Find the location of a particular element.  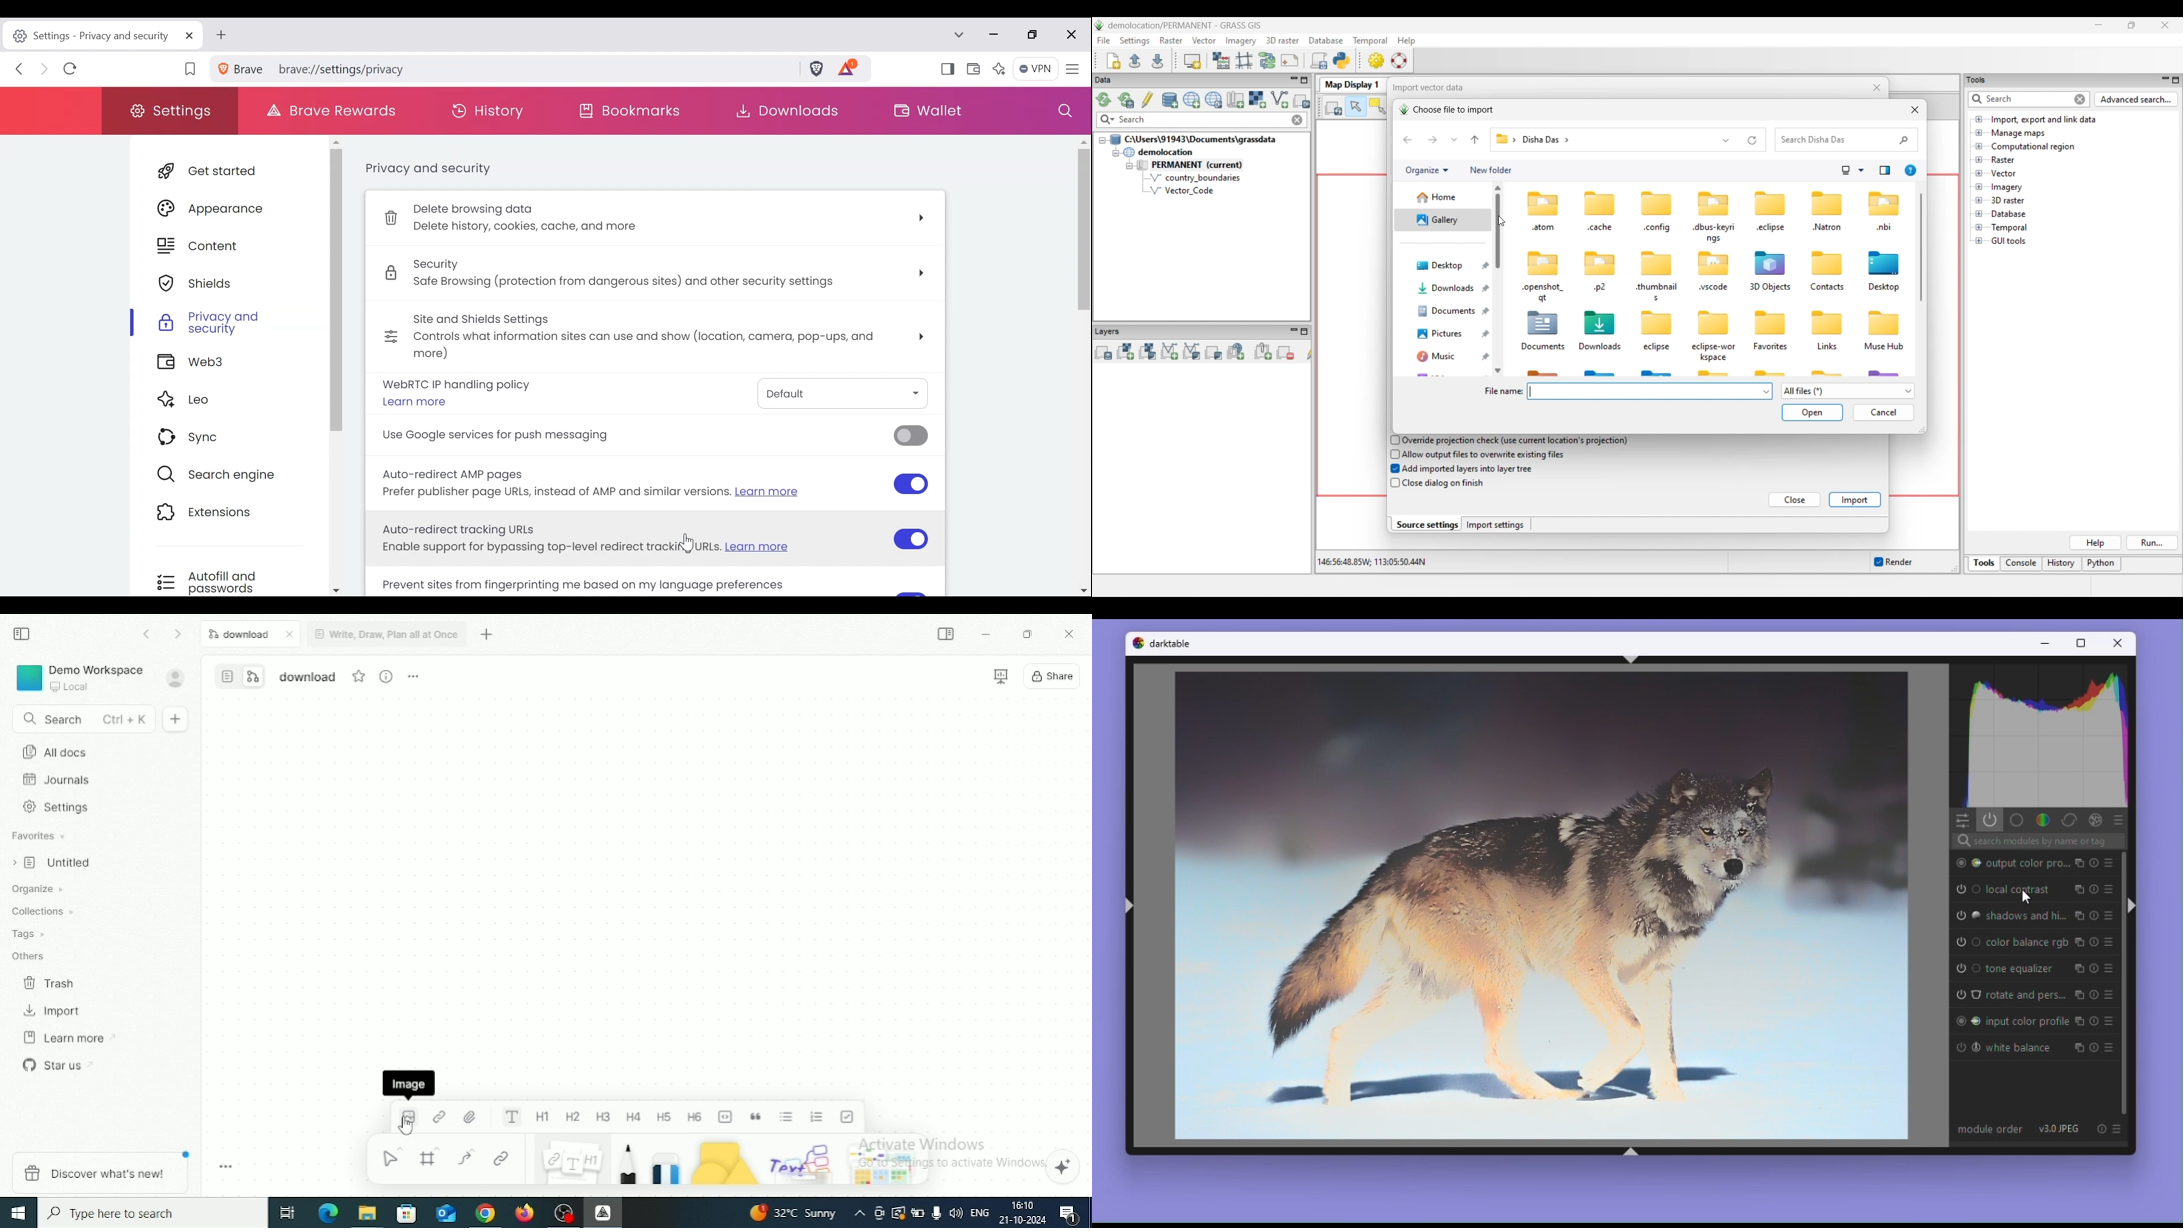

Demo Workspace is located at coordinates (79, 679).